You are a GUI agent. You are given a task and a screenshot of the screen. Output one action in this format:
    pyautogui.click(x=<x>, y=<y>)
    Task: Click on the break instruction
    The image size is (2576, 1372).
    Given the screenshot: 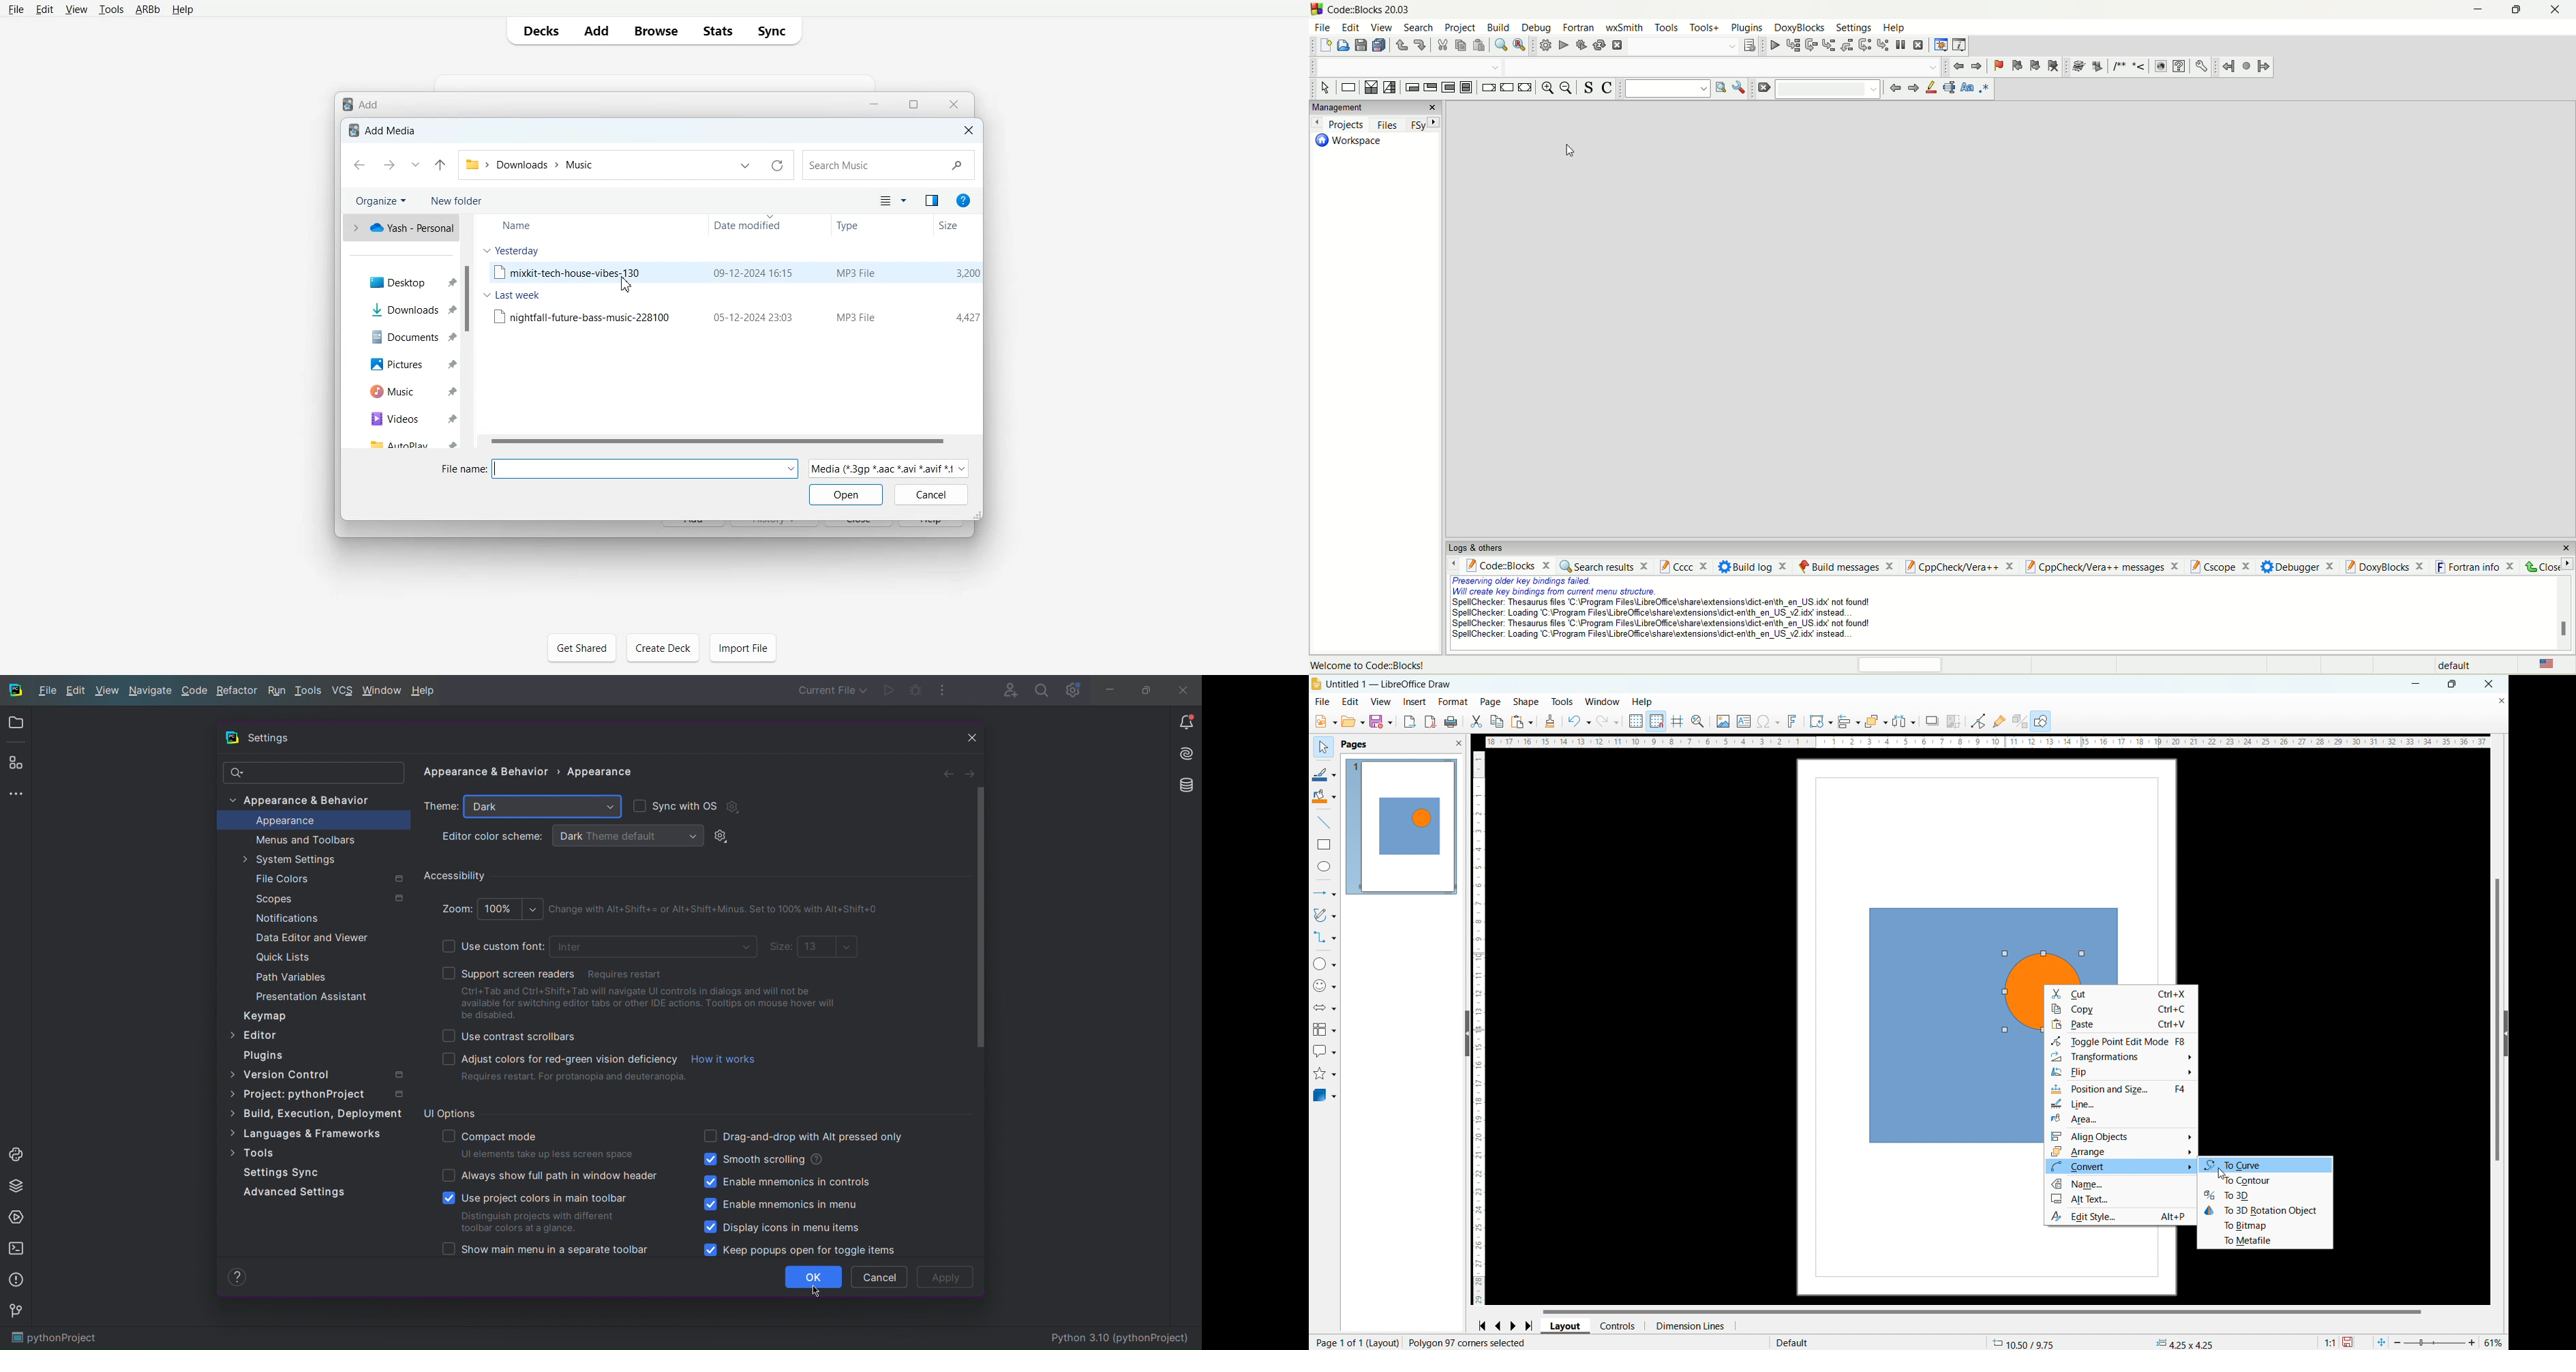 What is the action you would take?
    pyautogui.click(x=1488, y=88)
    